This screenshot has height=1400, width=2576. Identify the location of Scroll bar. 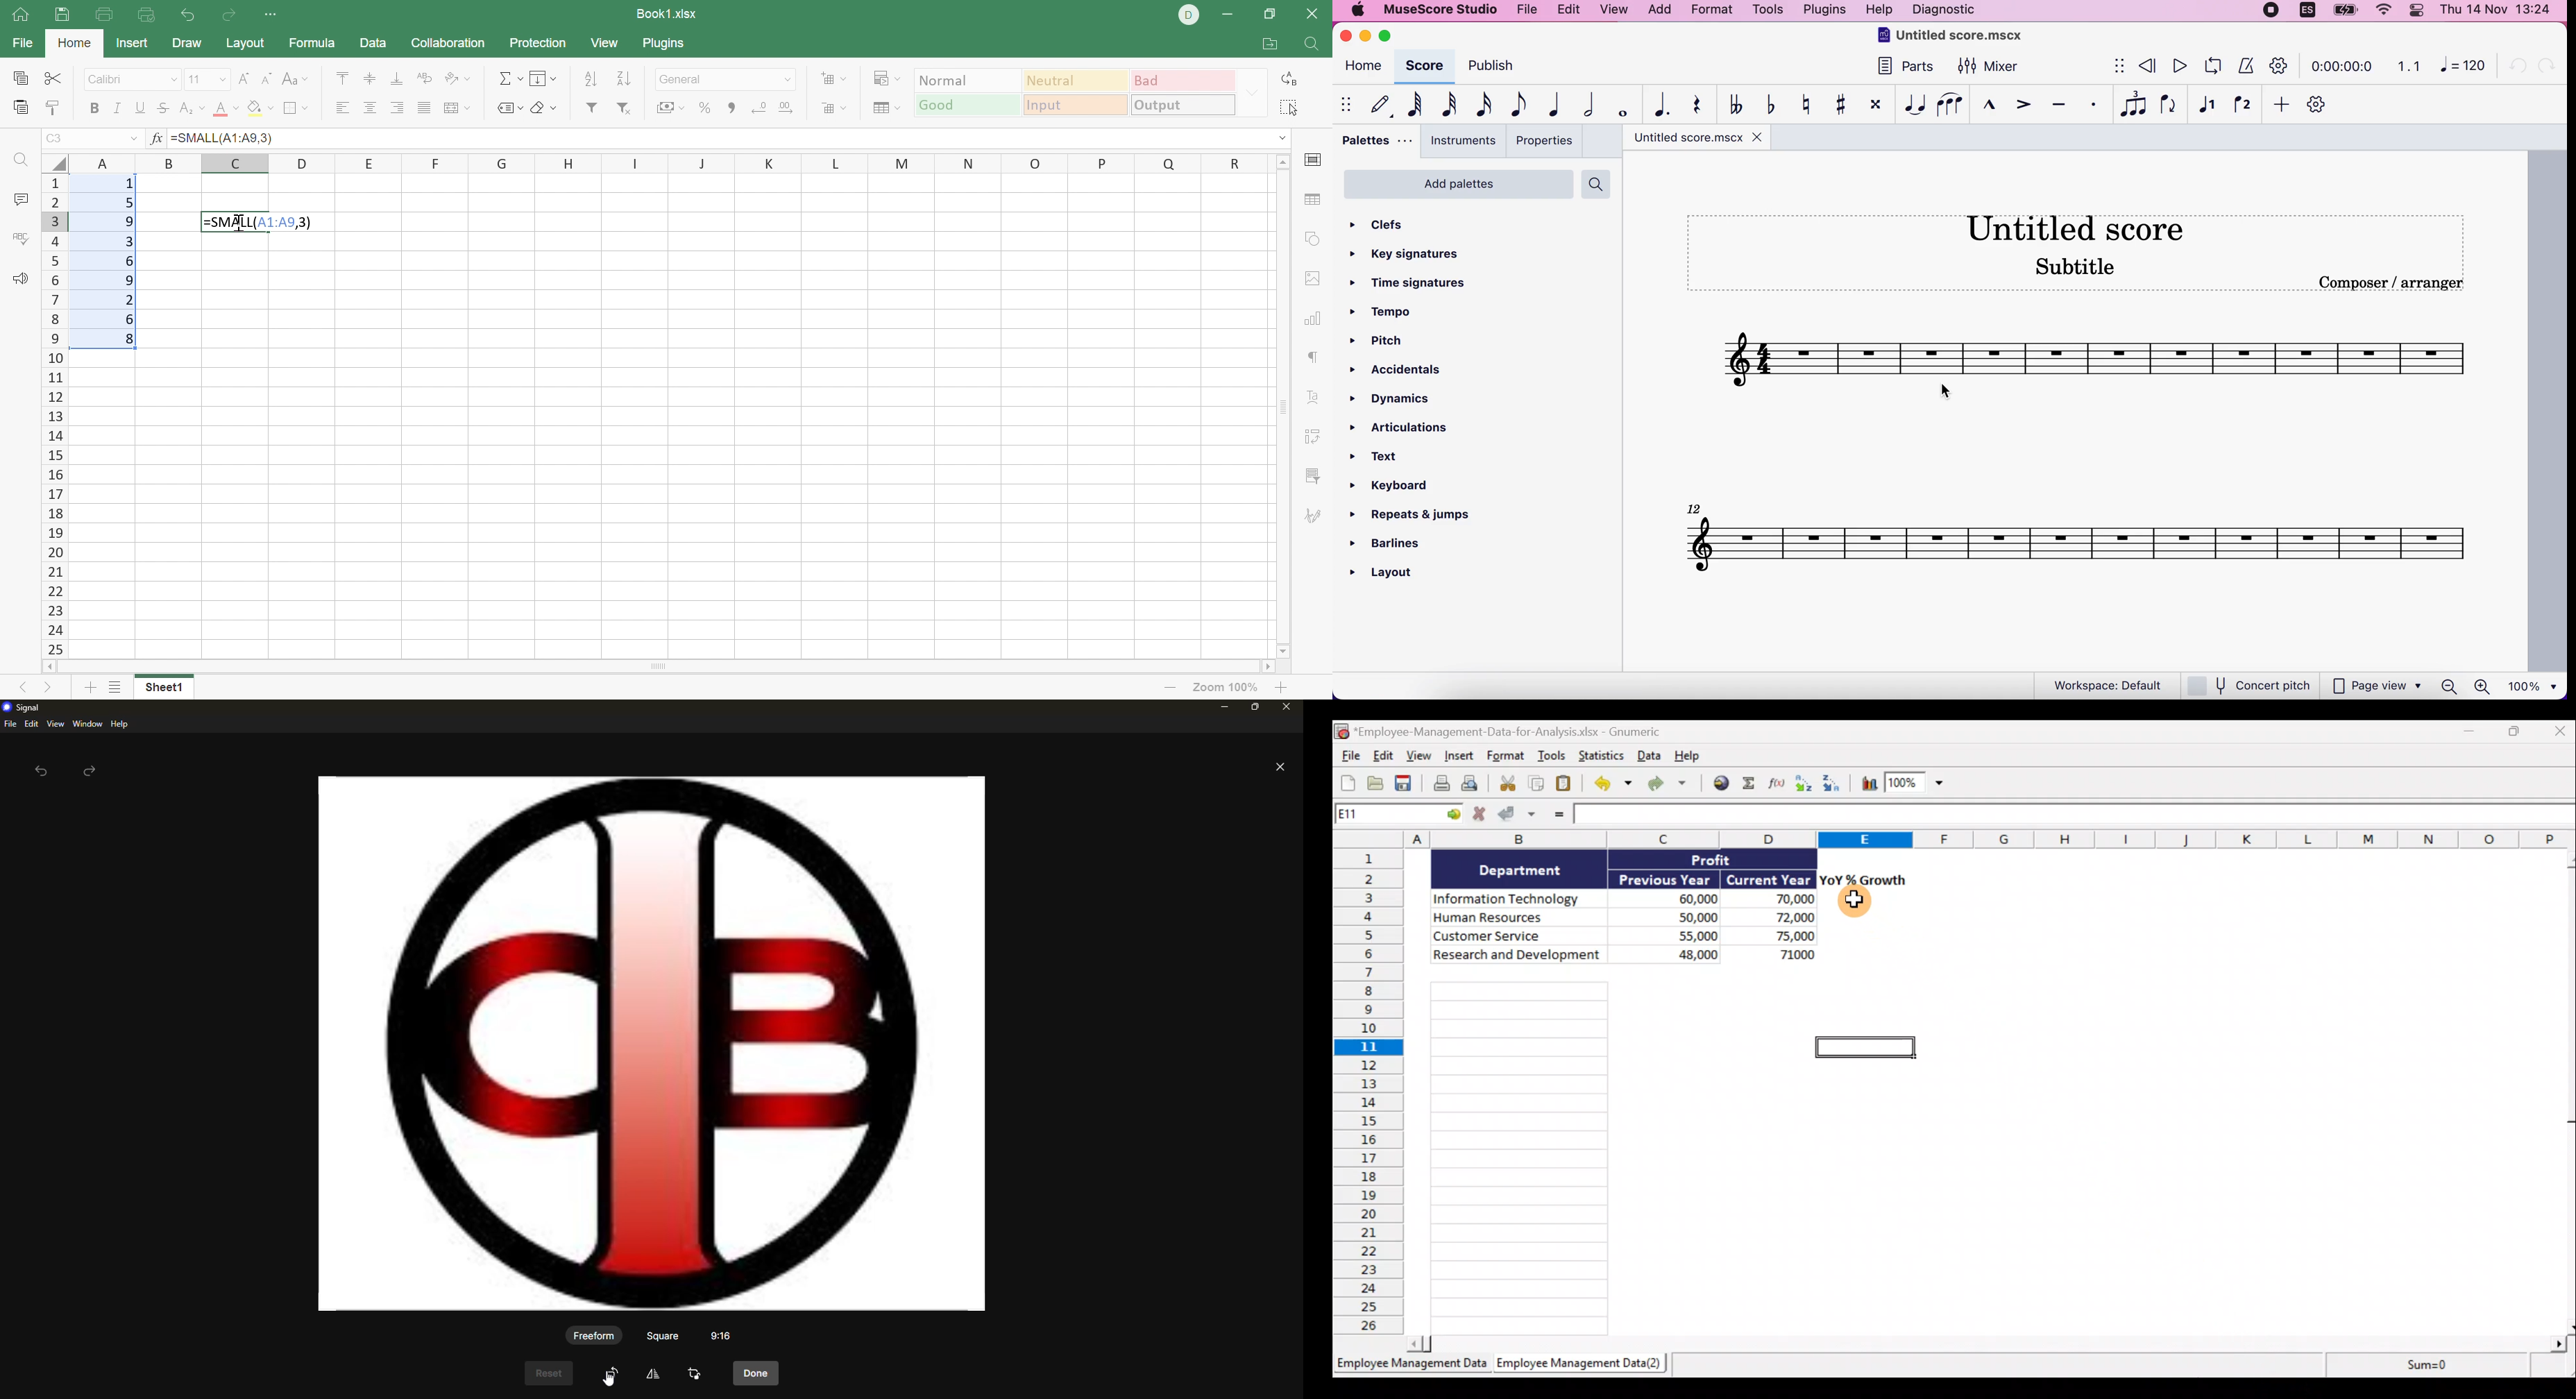
(2568, 1092).